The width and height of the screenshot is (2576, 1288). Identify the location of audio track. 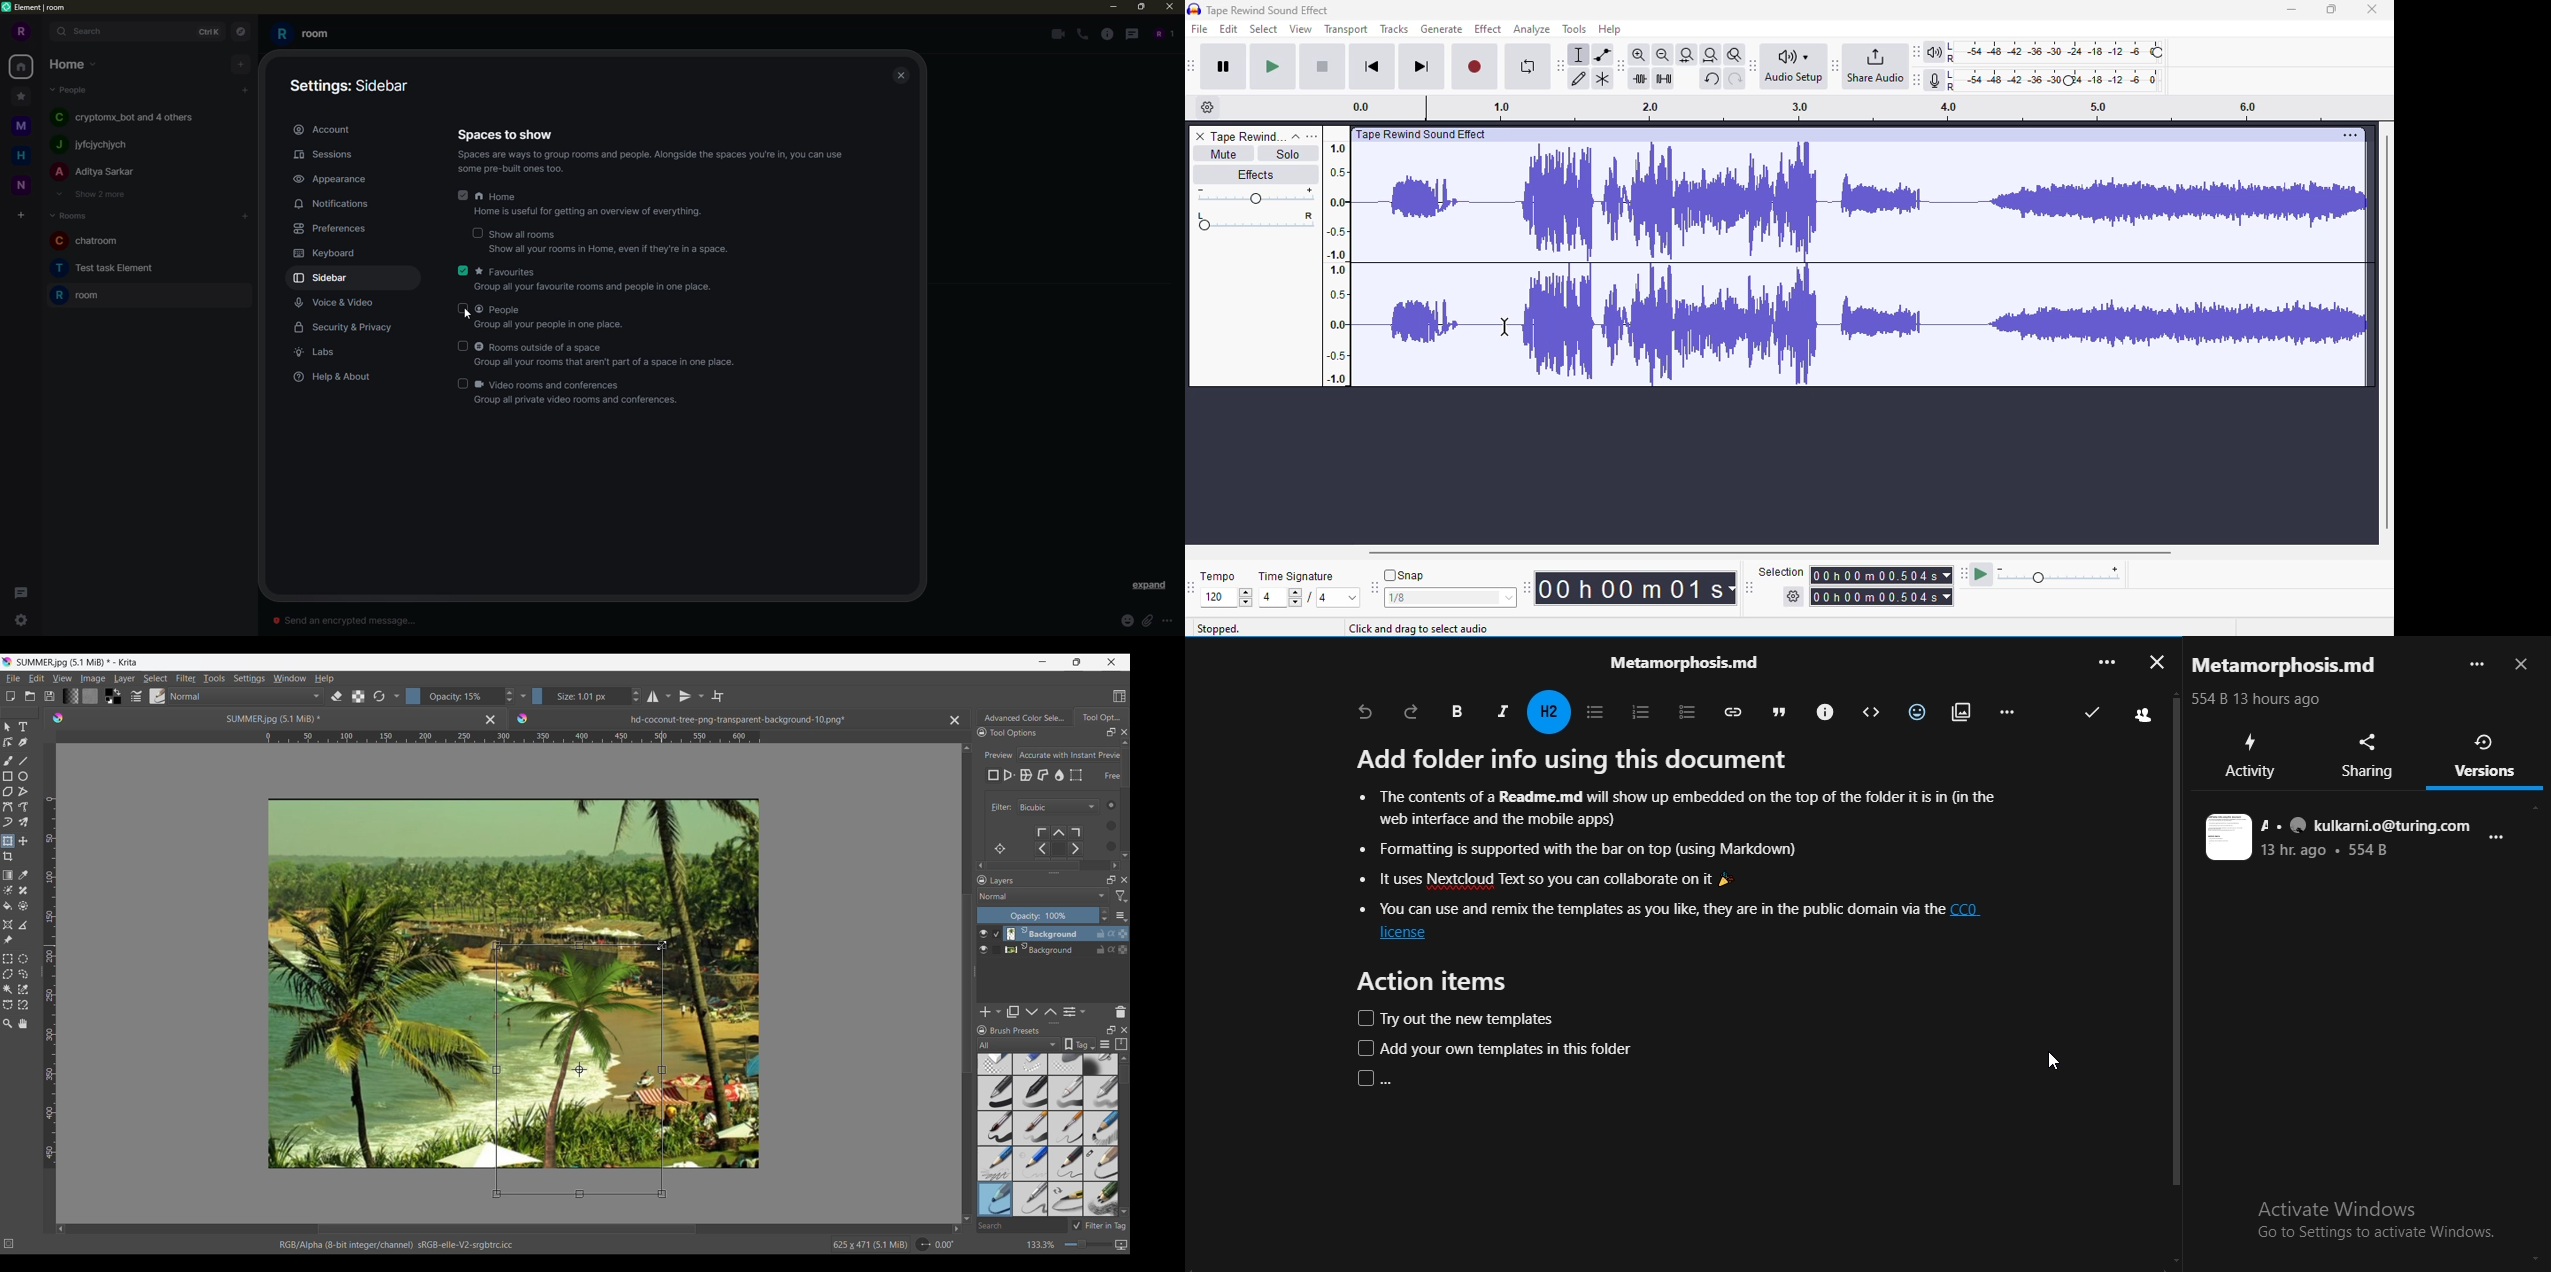
(1863, 267).